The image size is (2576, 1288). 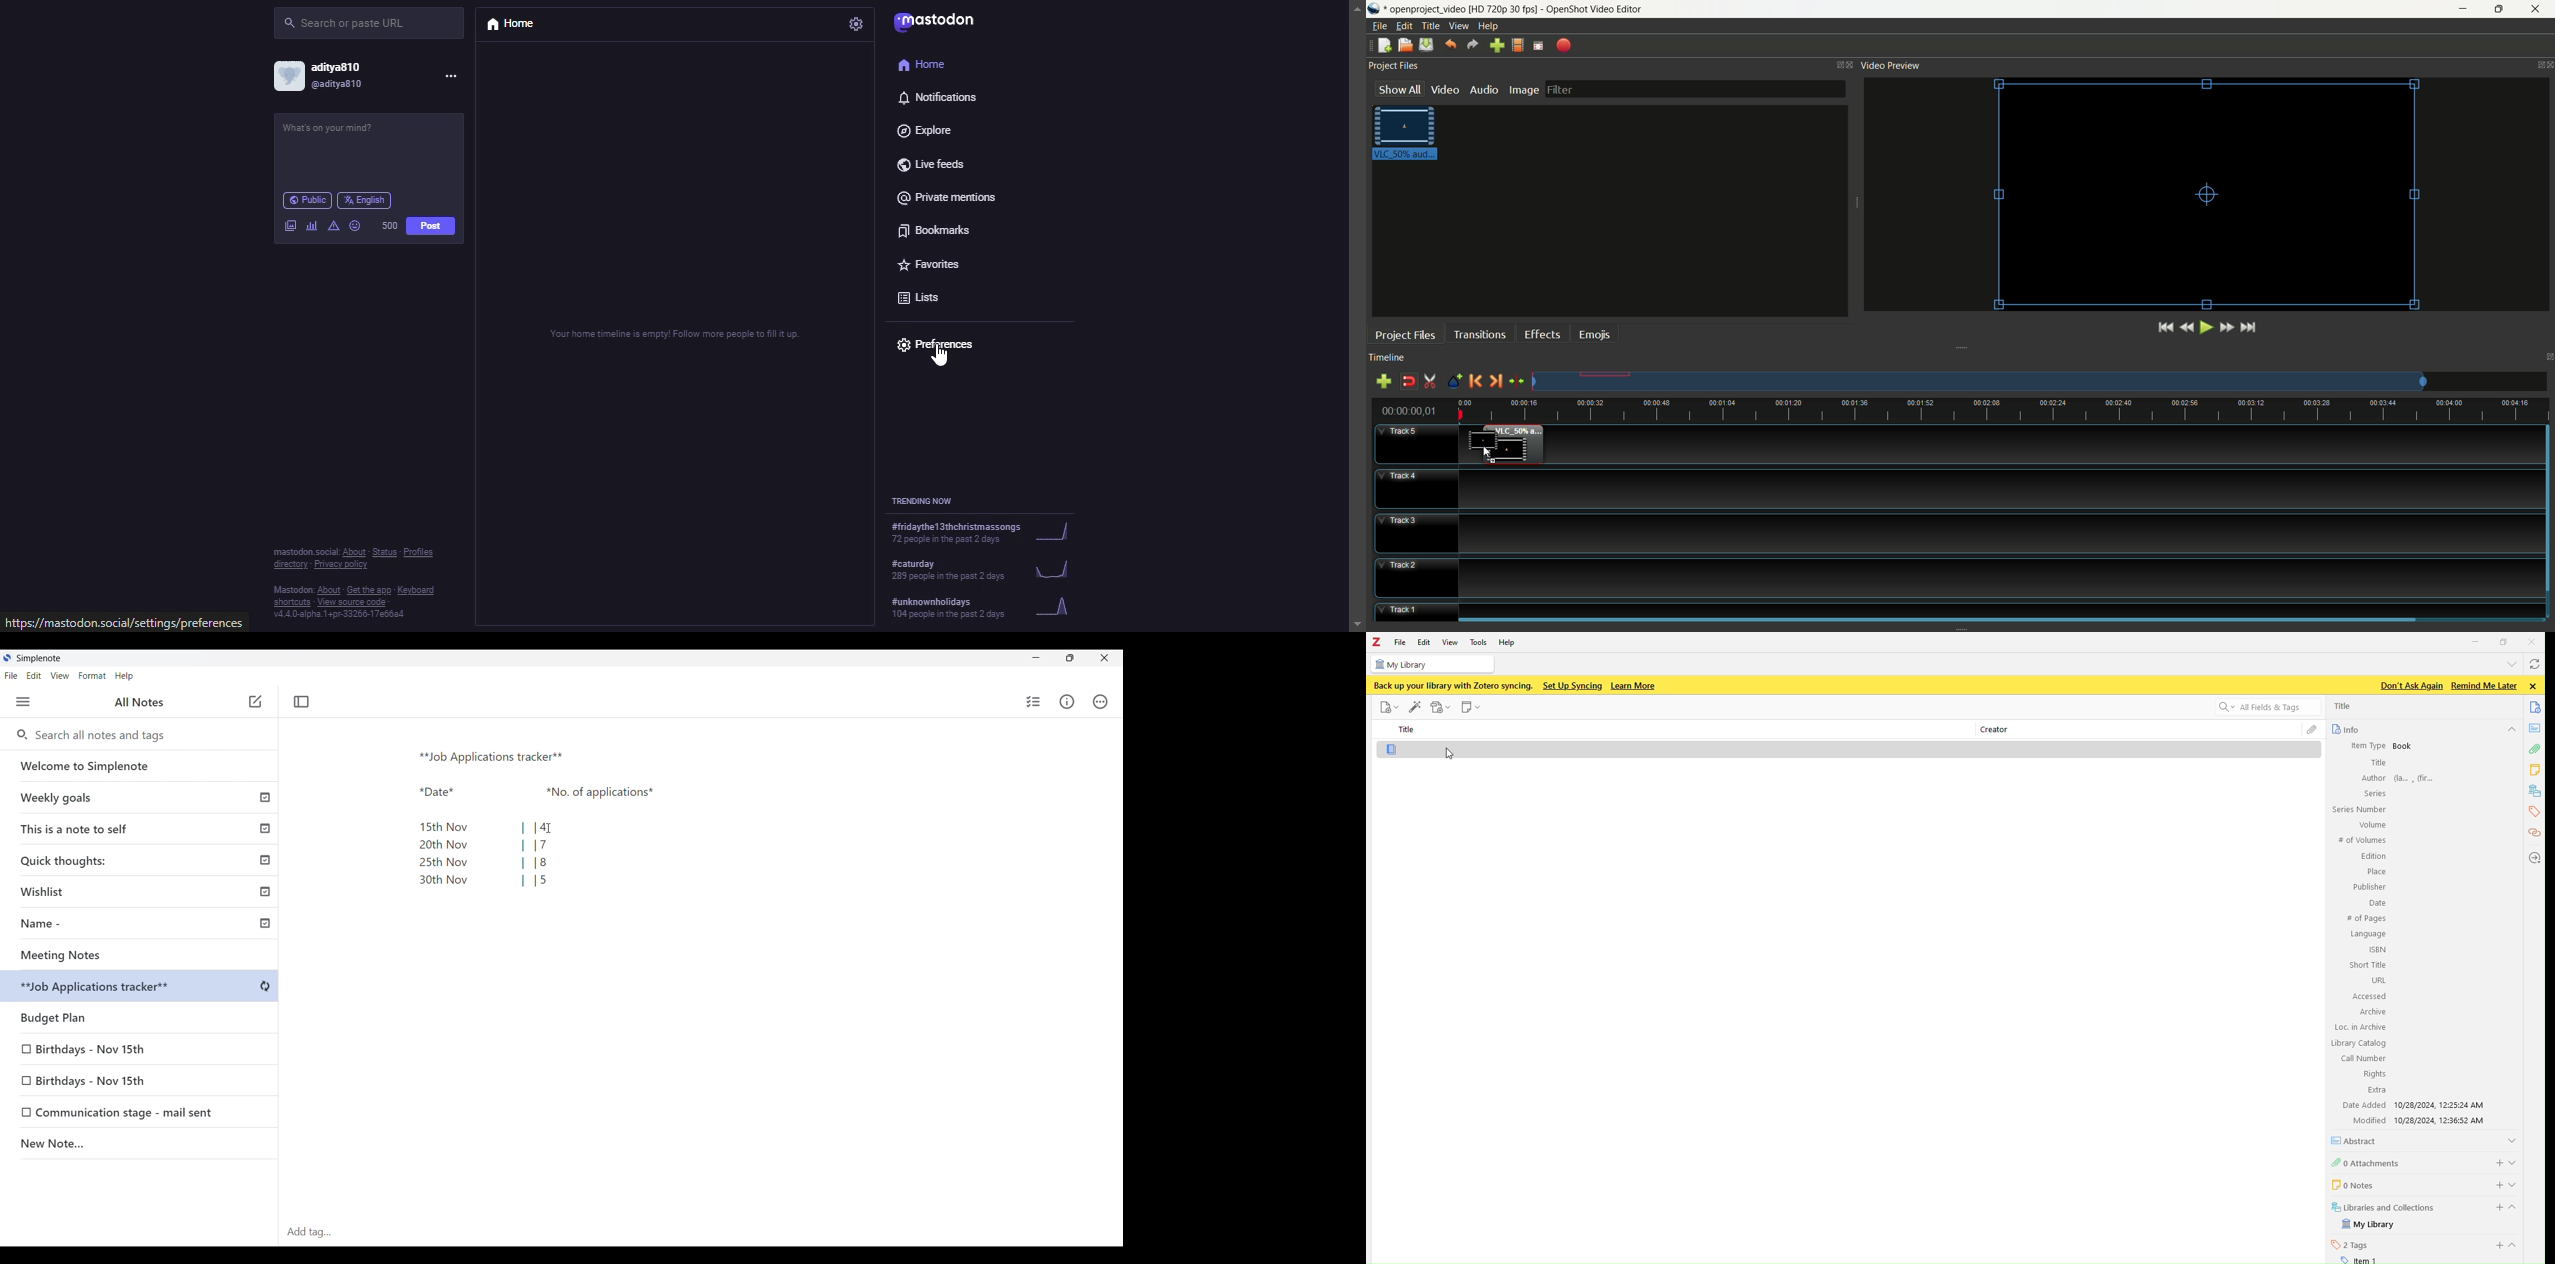 What do you see at coordinates (927, 64) in the screenshot?
I see `home` at bounding box center [927, 64].